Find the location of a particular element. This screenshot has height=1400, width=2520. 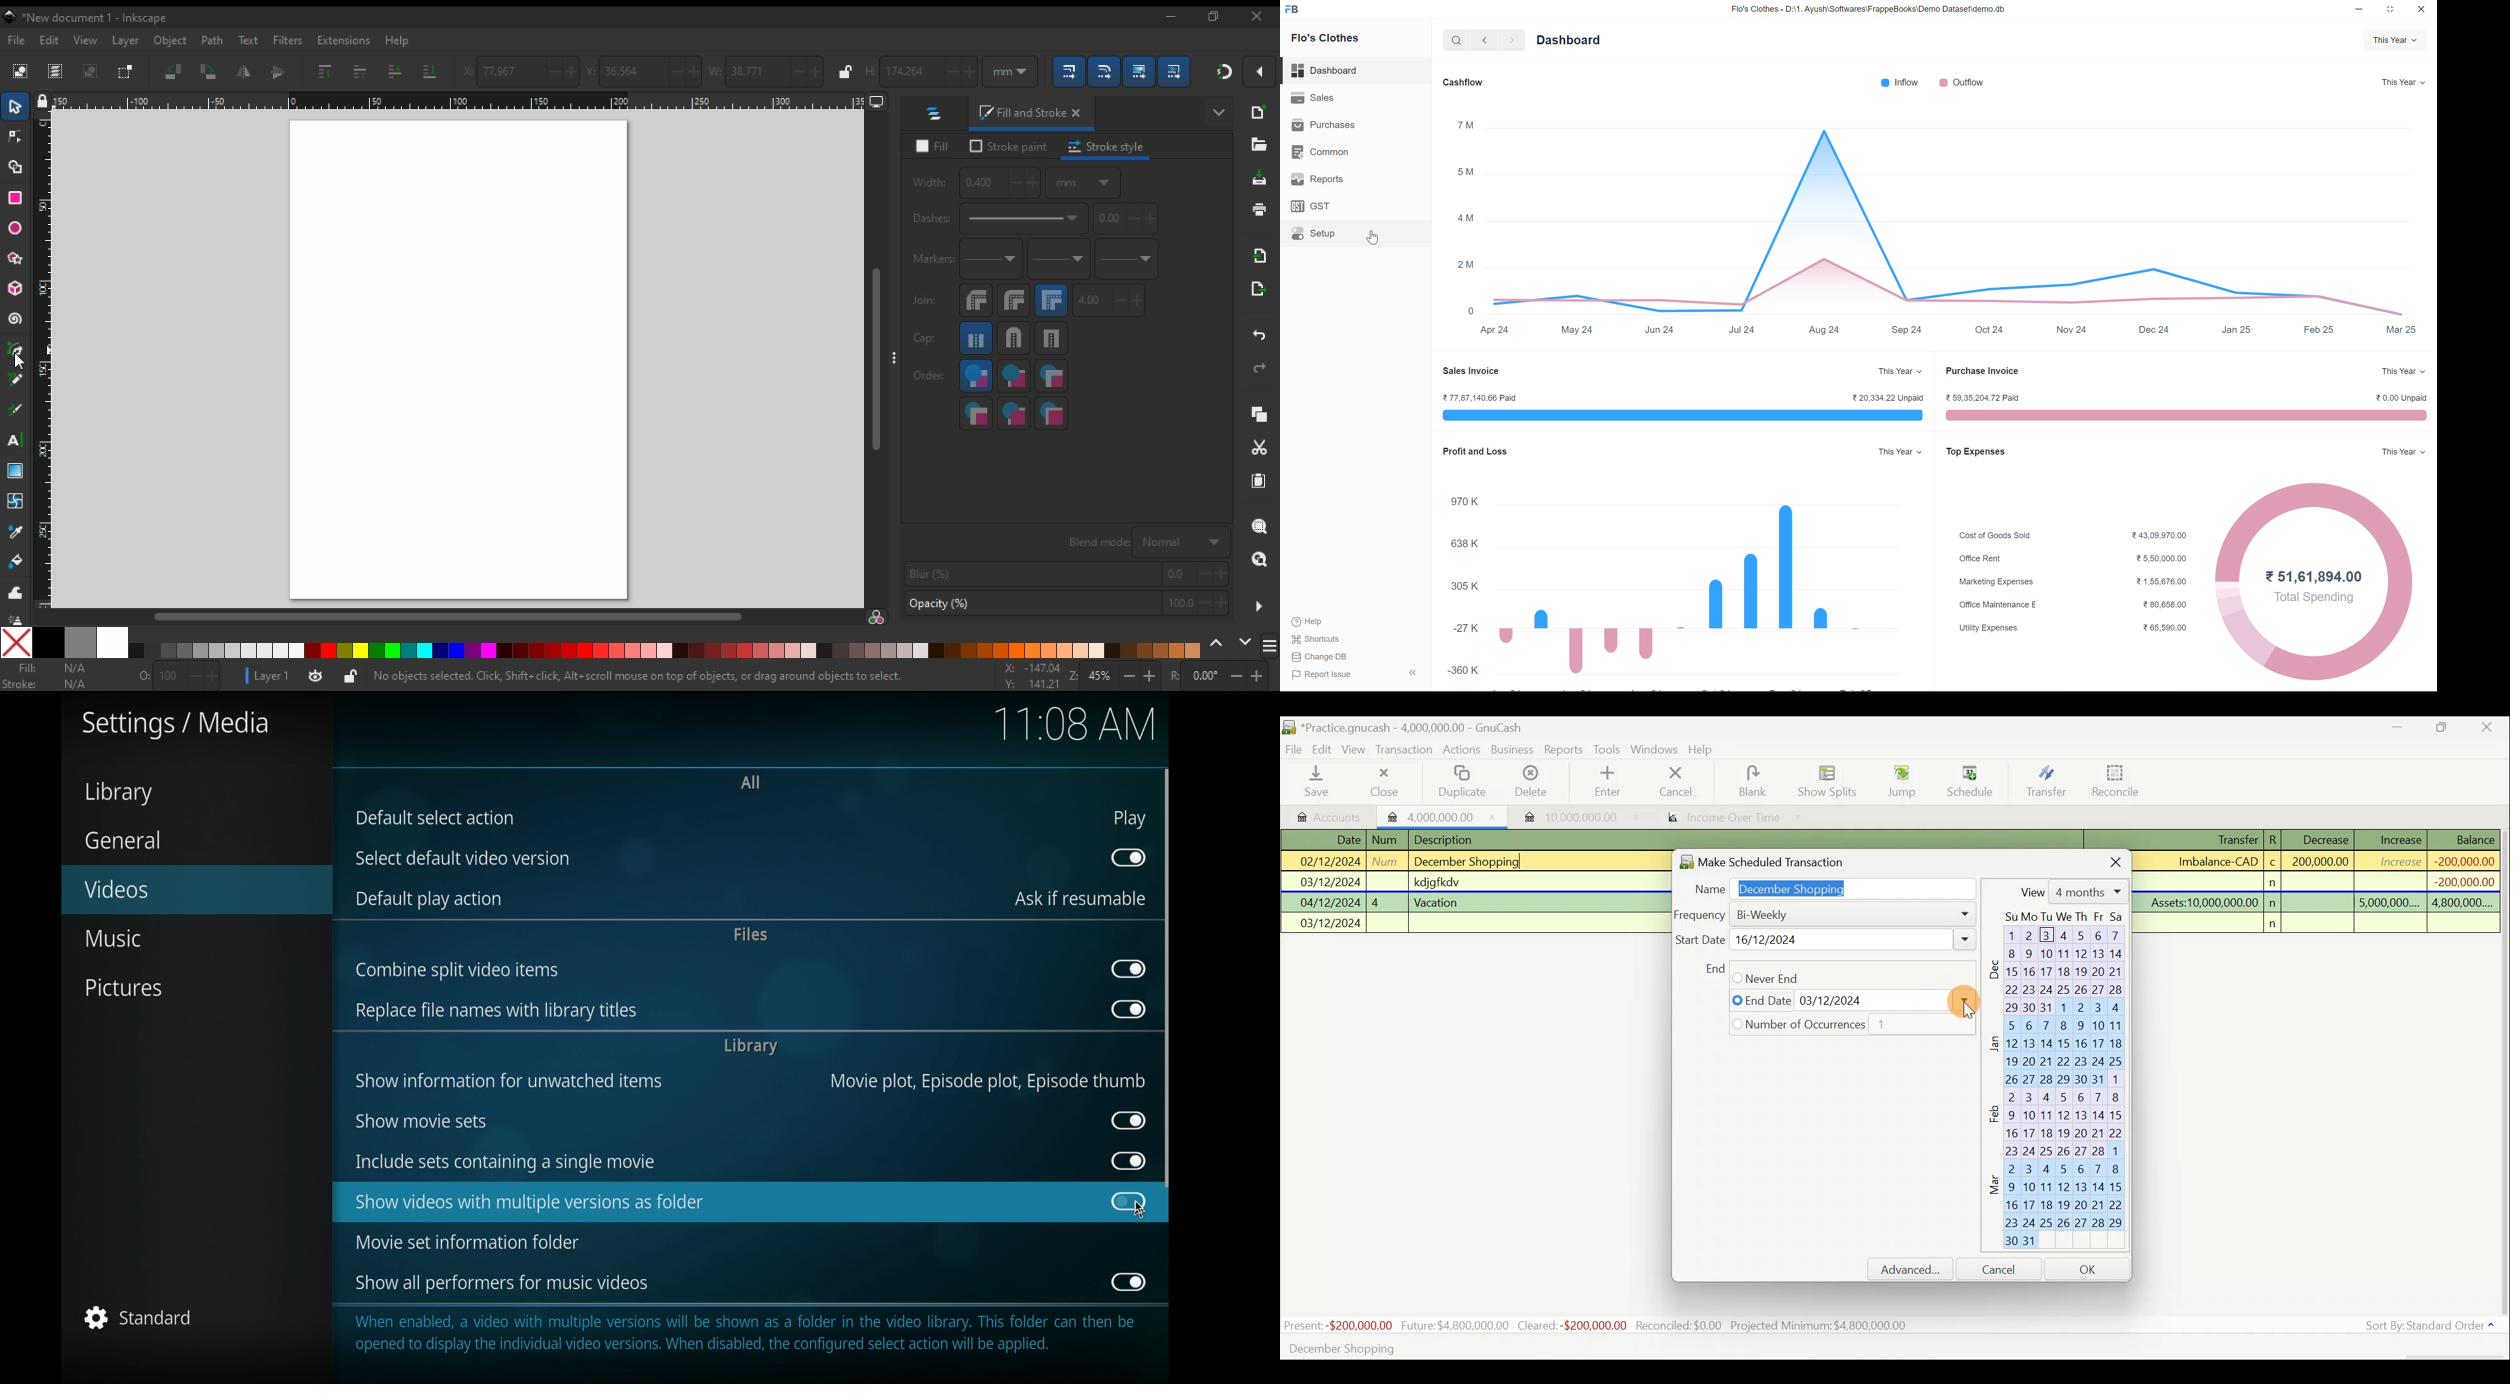

305K is located at coordinates (1465, 586).